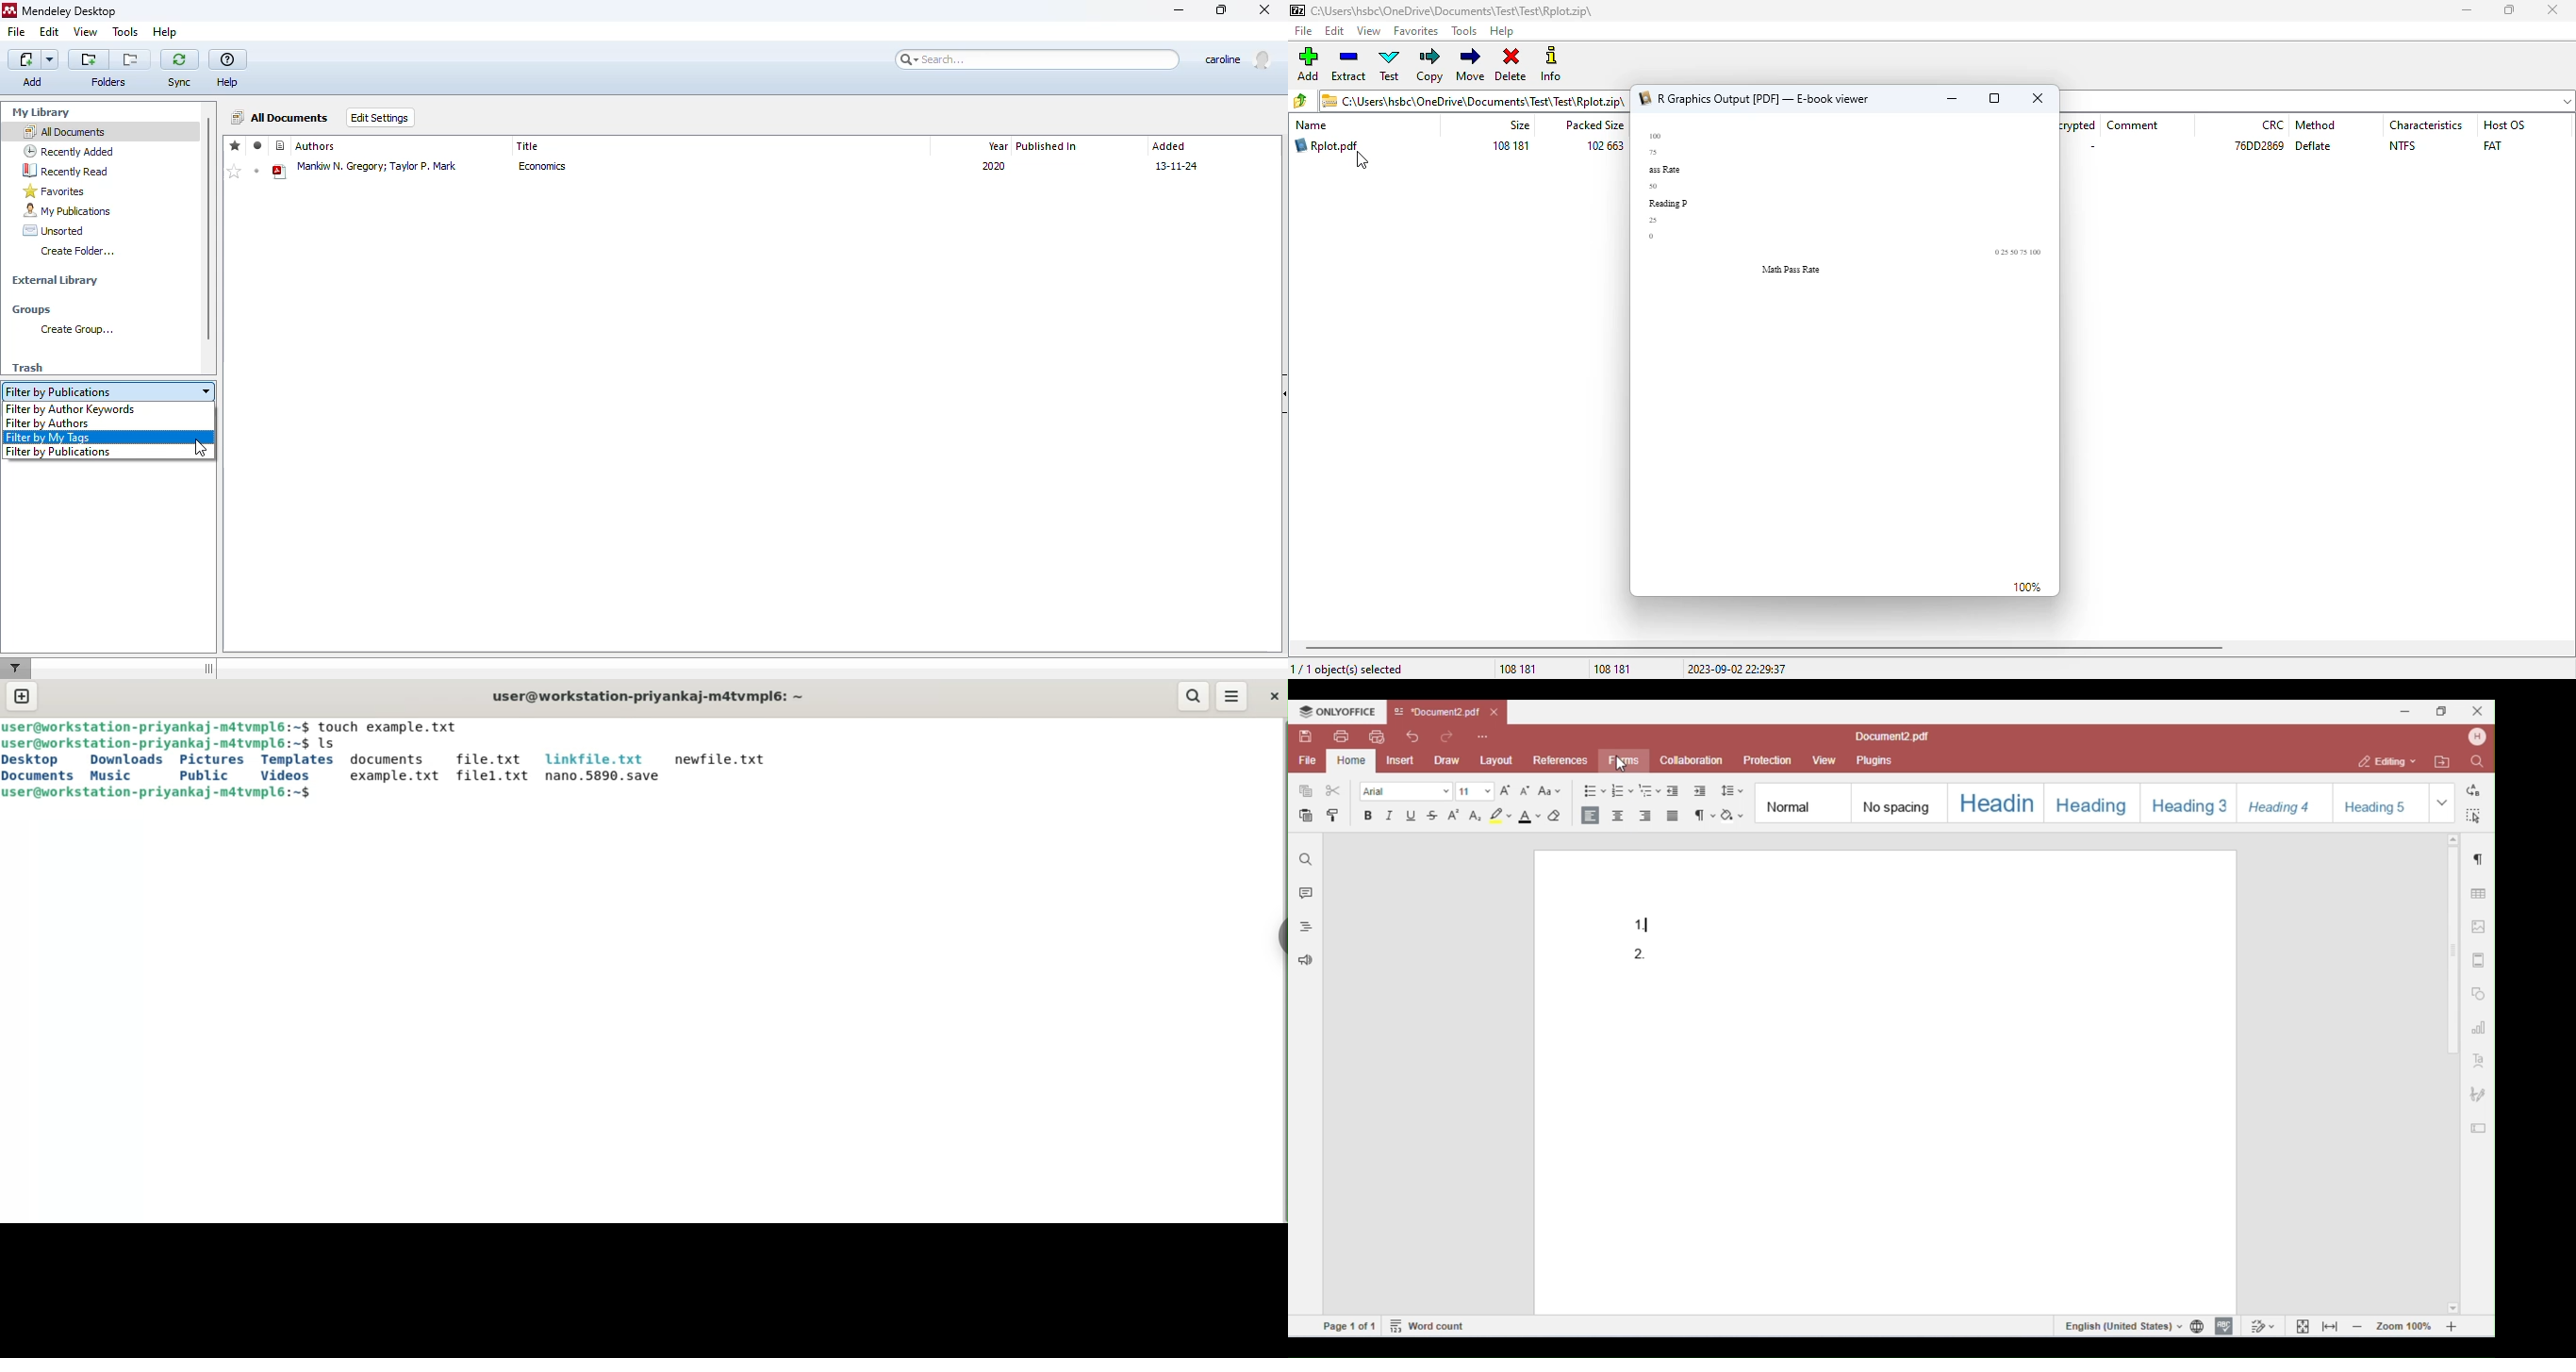 Image resolution: width=2576 pixels, height=1372 pixels. I want to click on deflate, so click(2314, 146).